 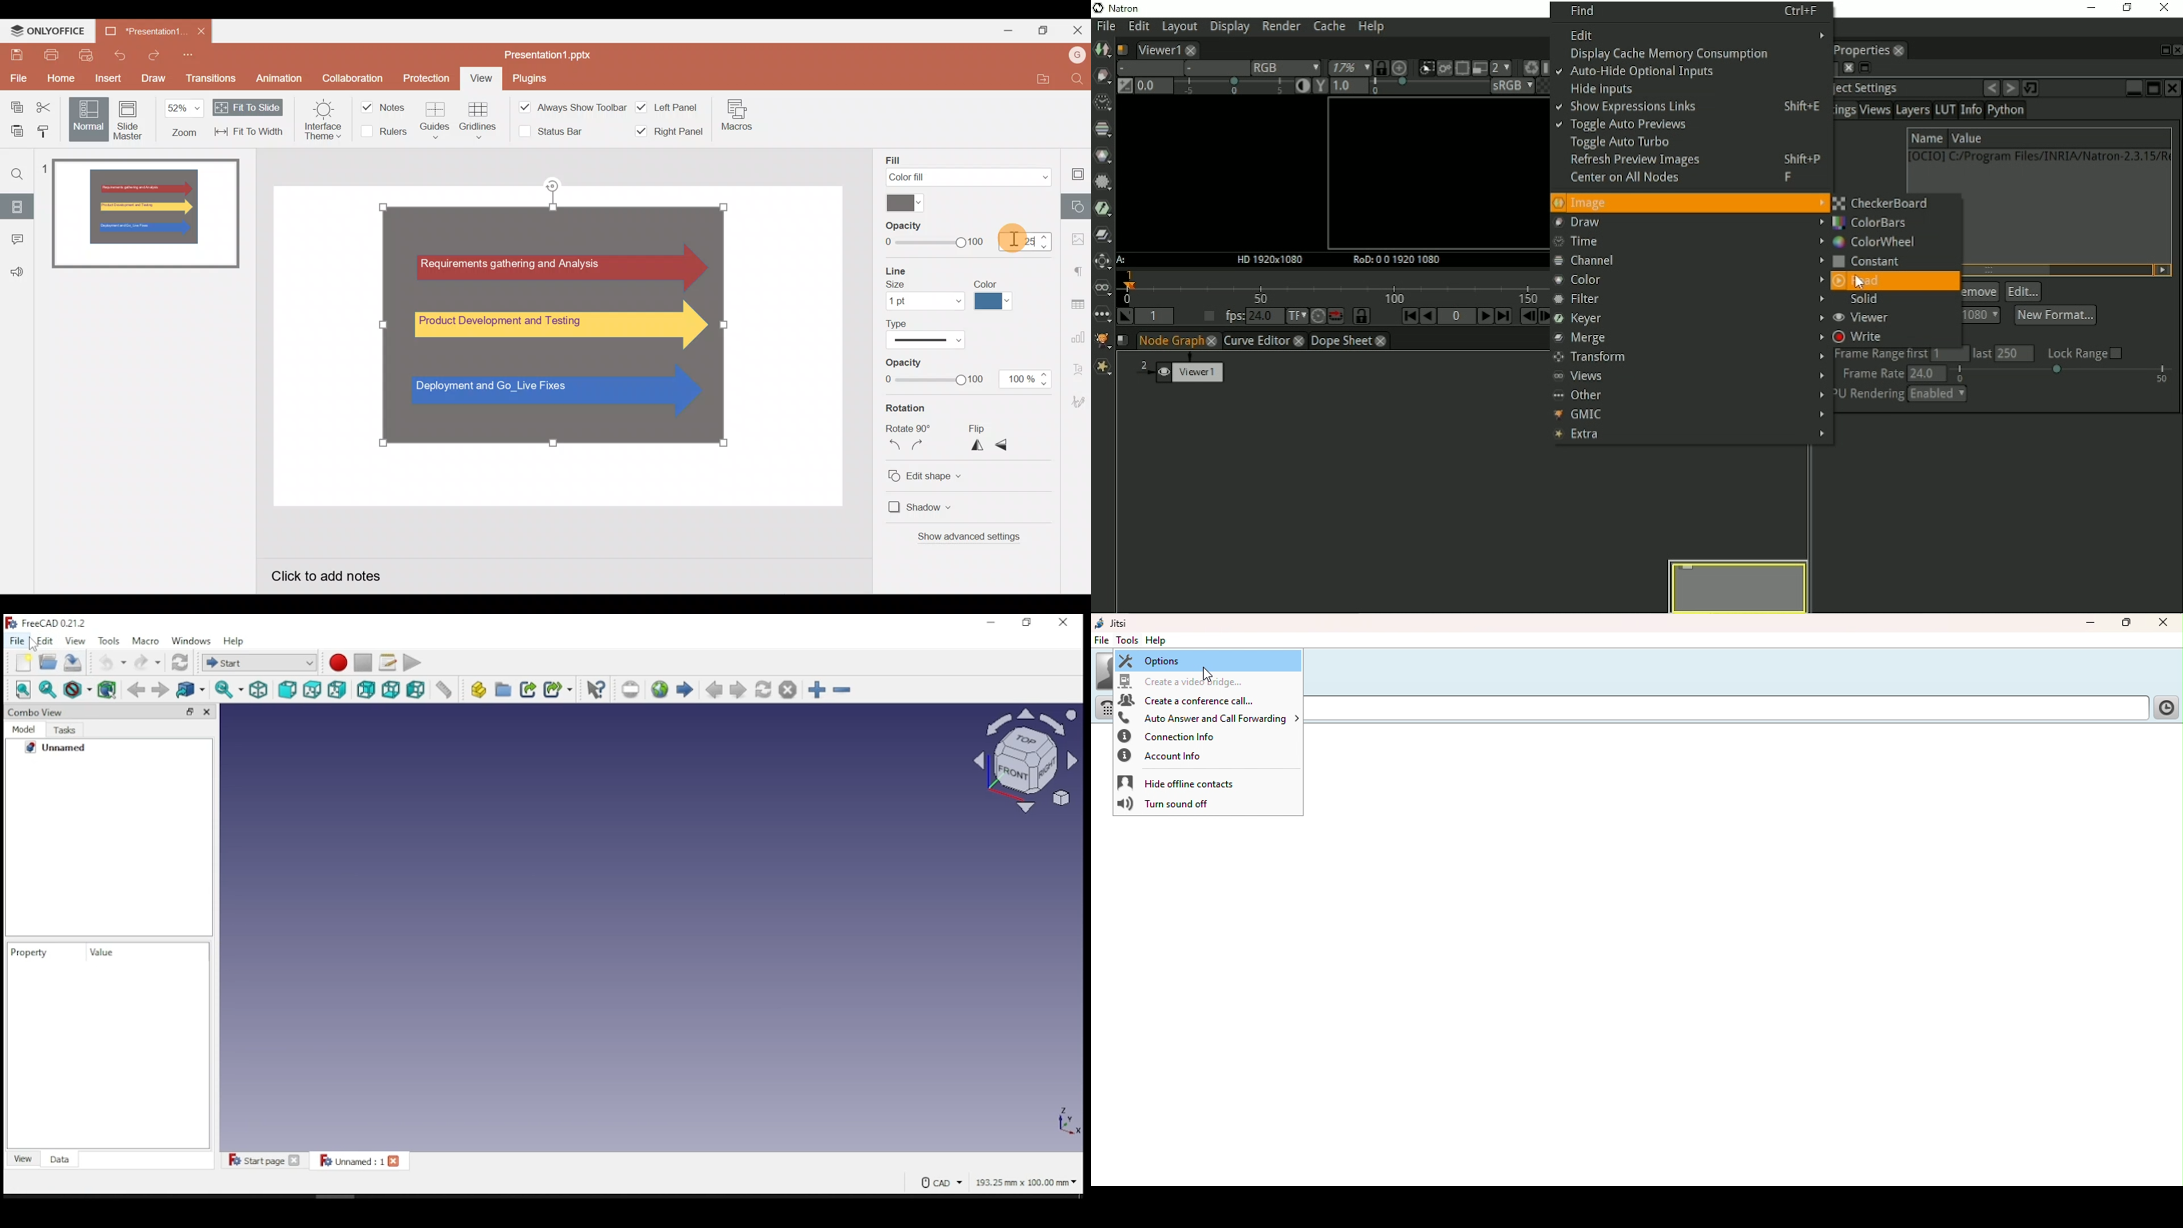 I want to click on front, so click(x=287, y=688).